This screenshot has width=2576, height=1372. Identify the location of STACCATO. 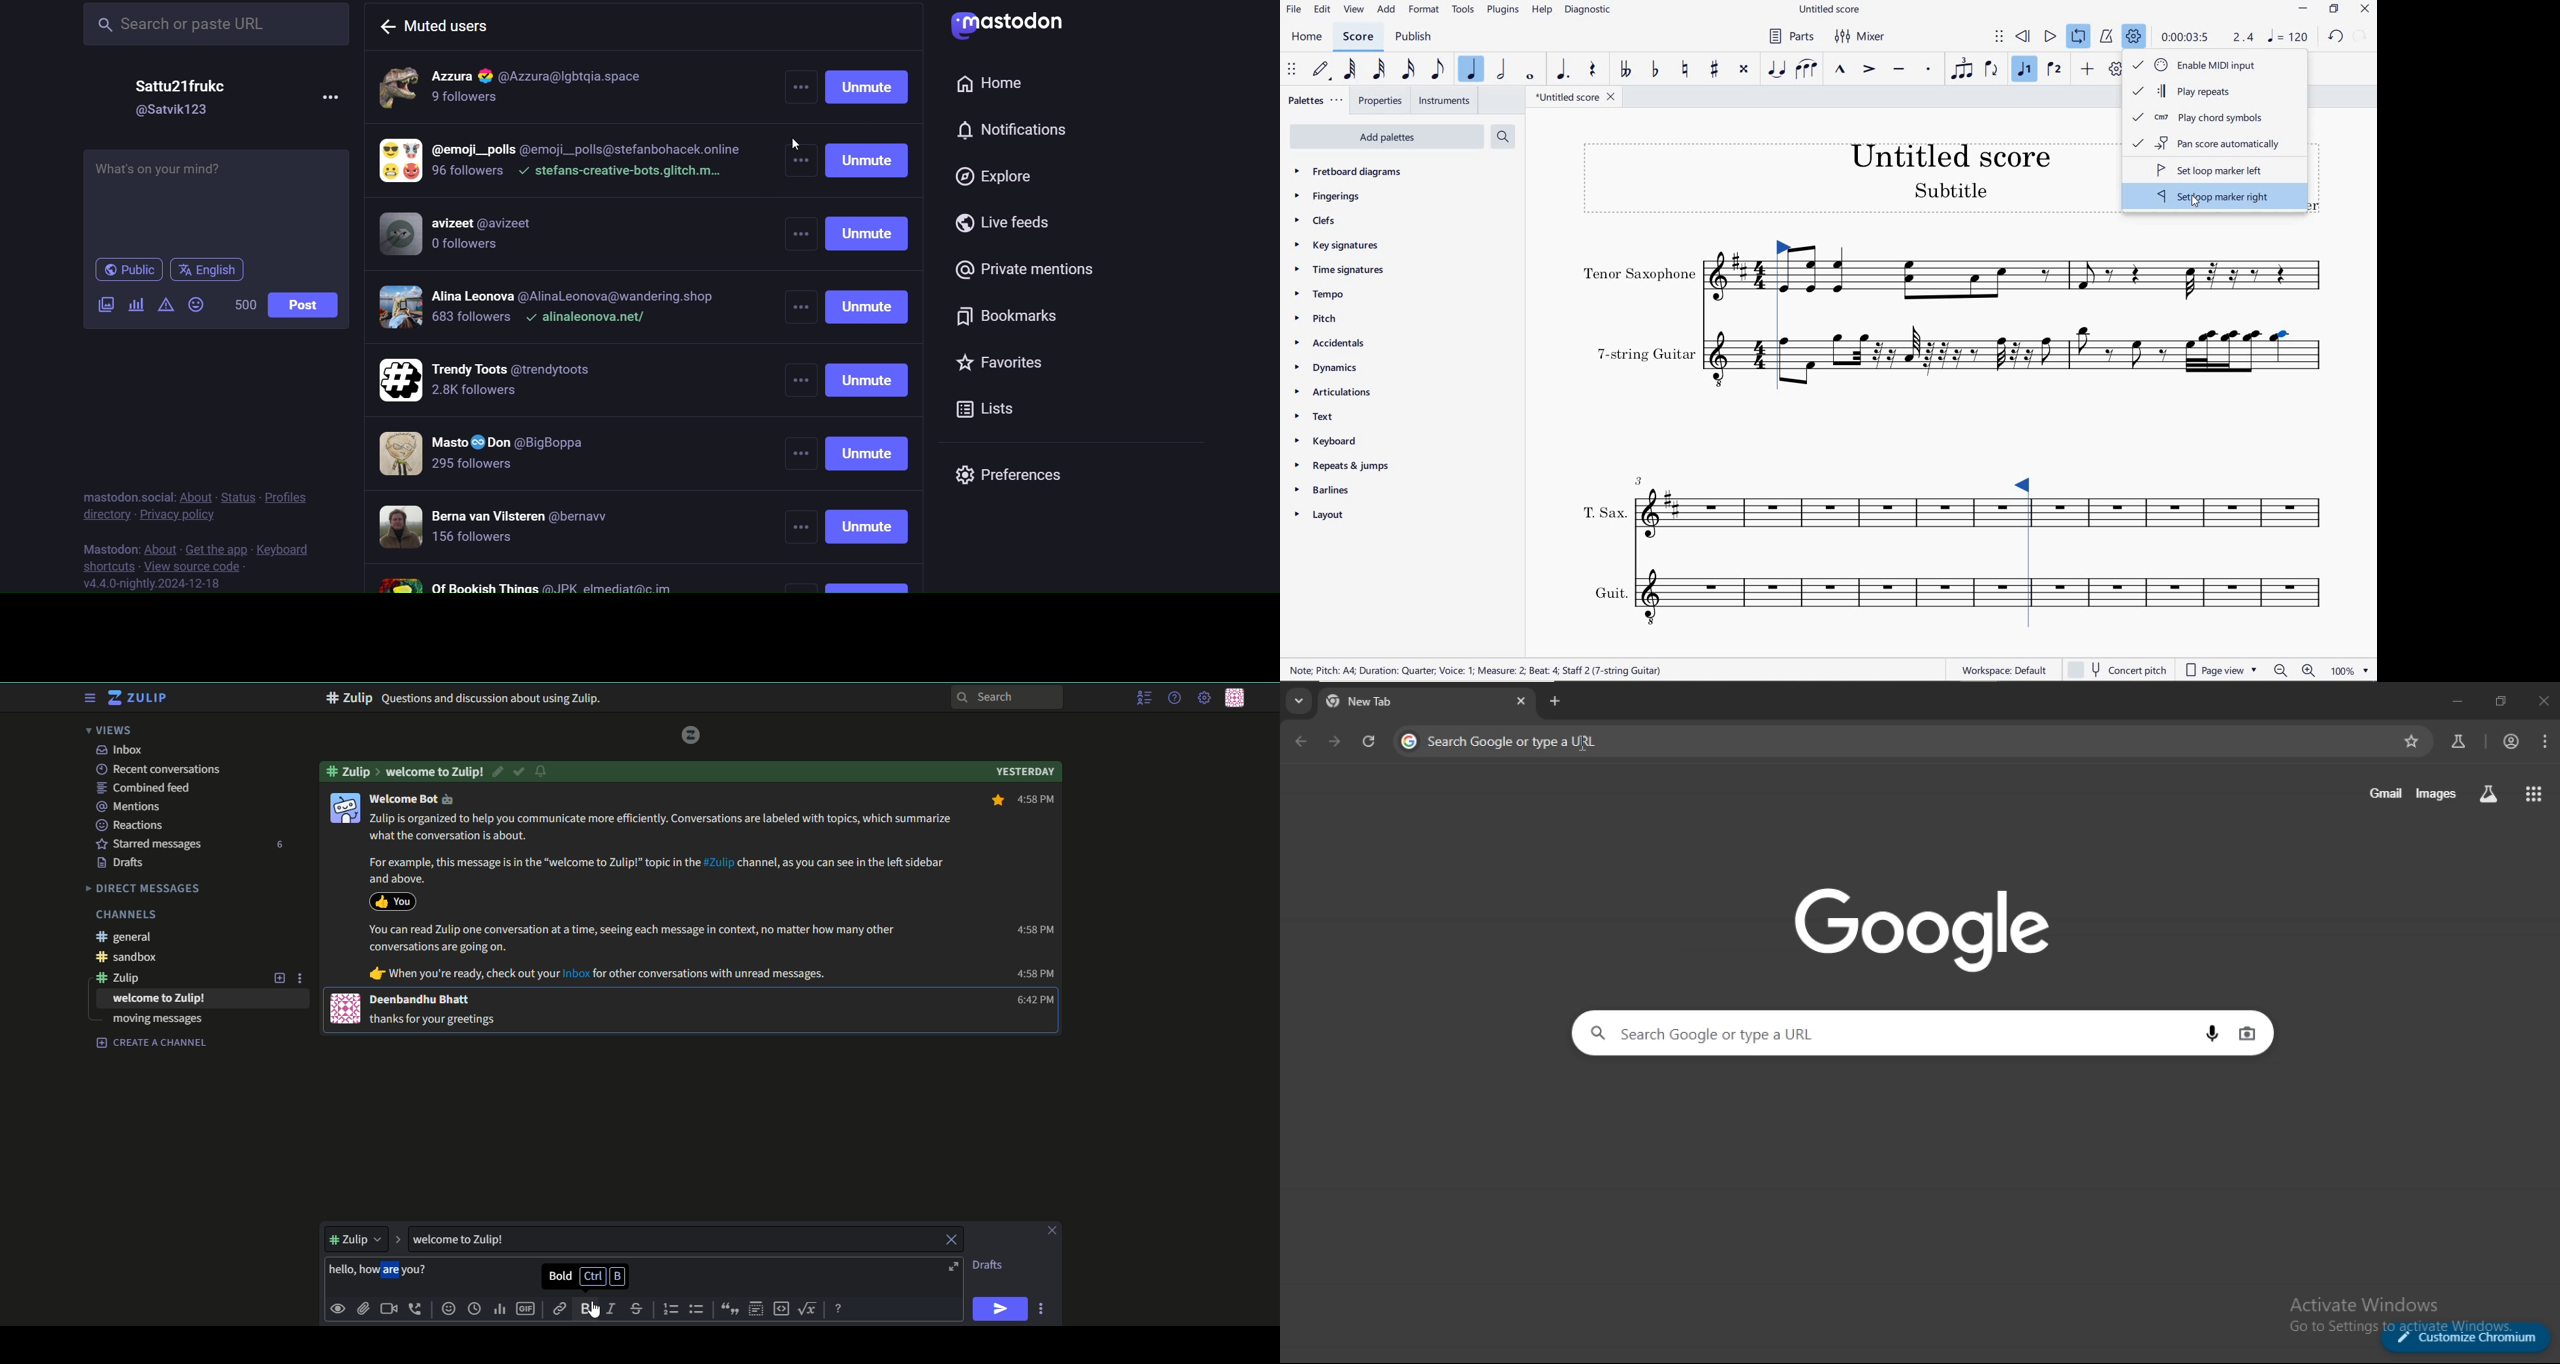
(1928, 69).